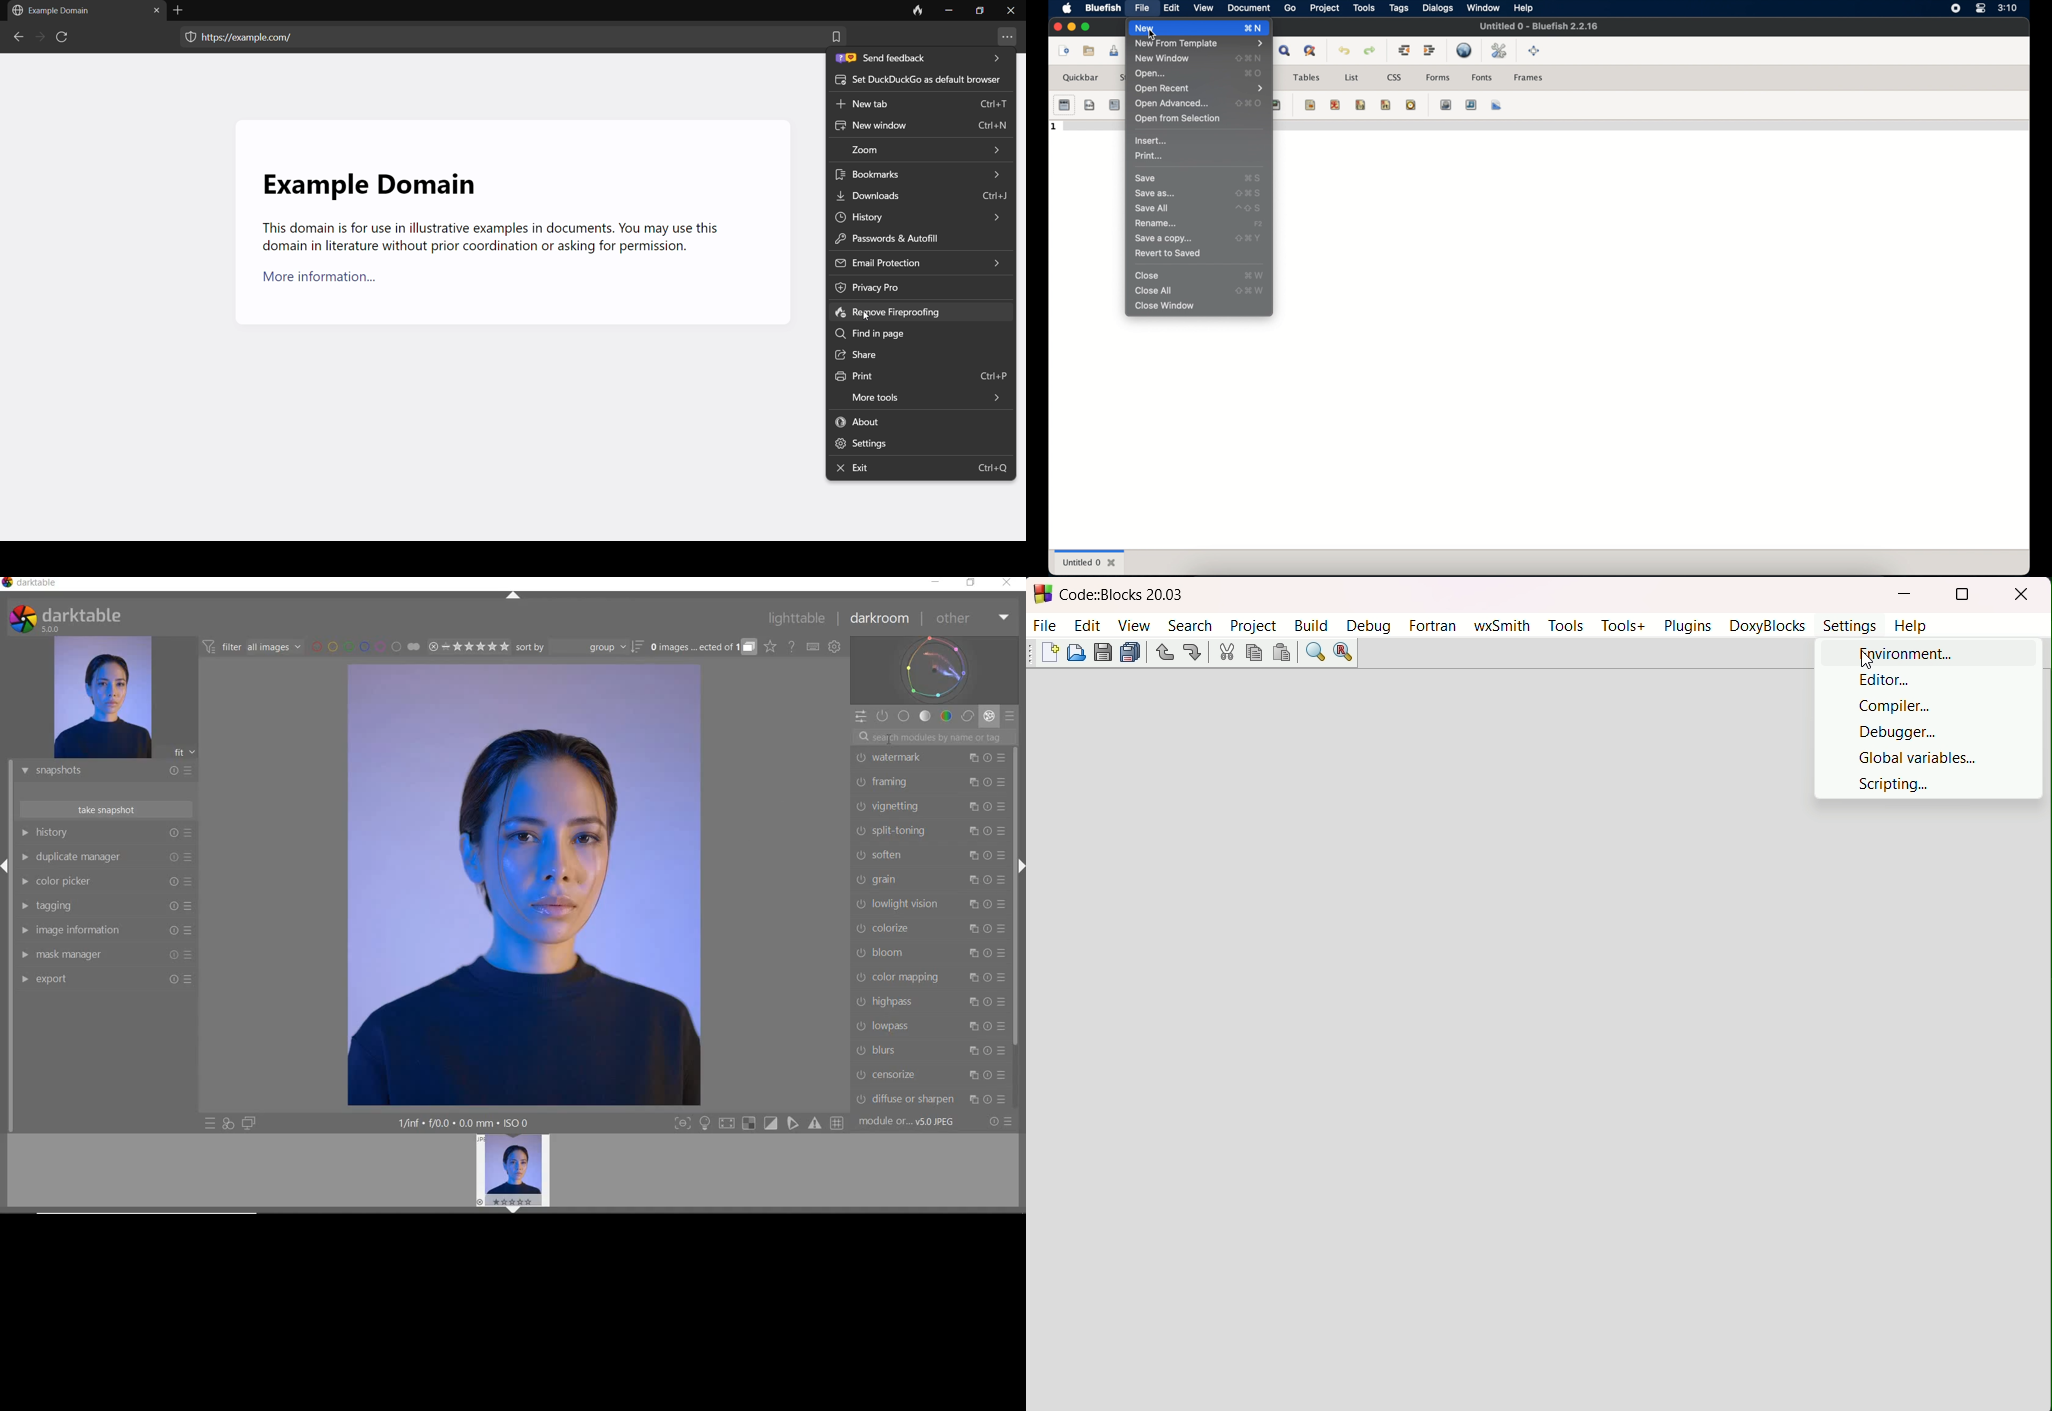 This screenshot has width=2072, height=1428. I want to click on Button, so click(726, 1125).